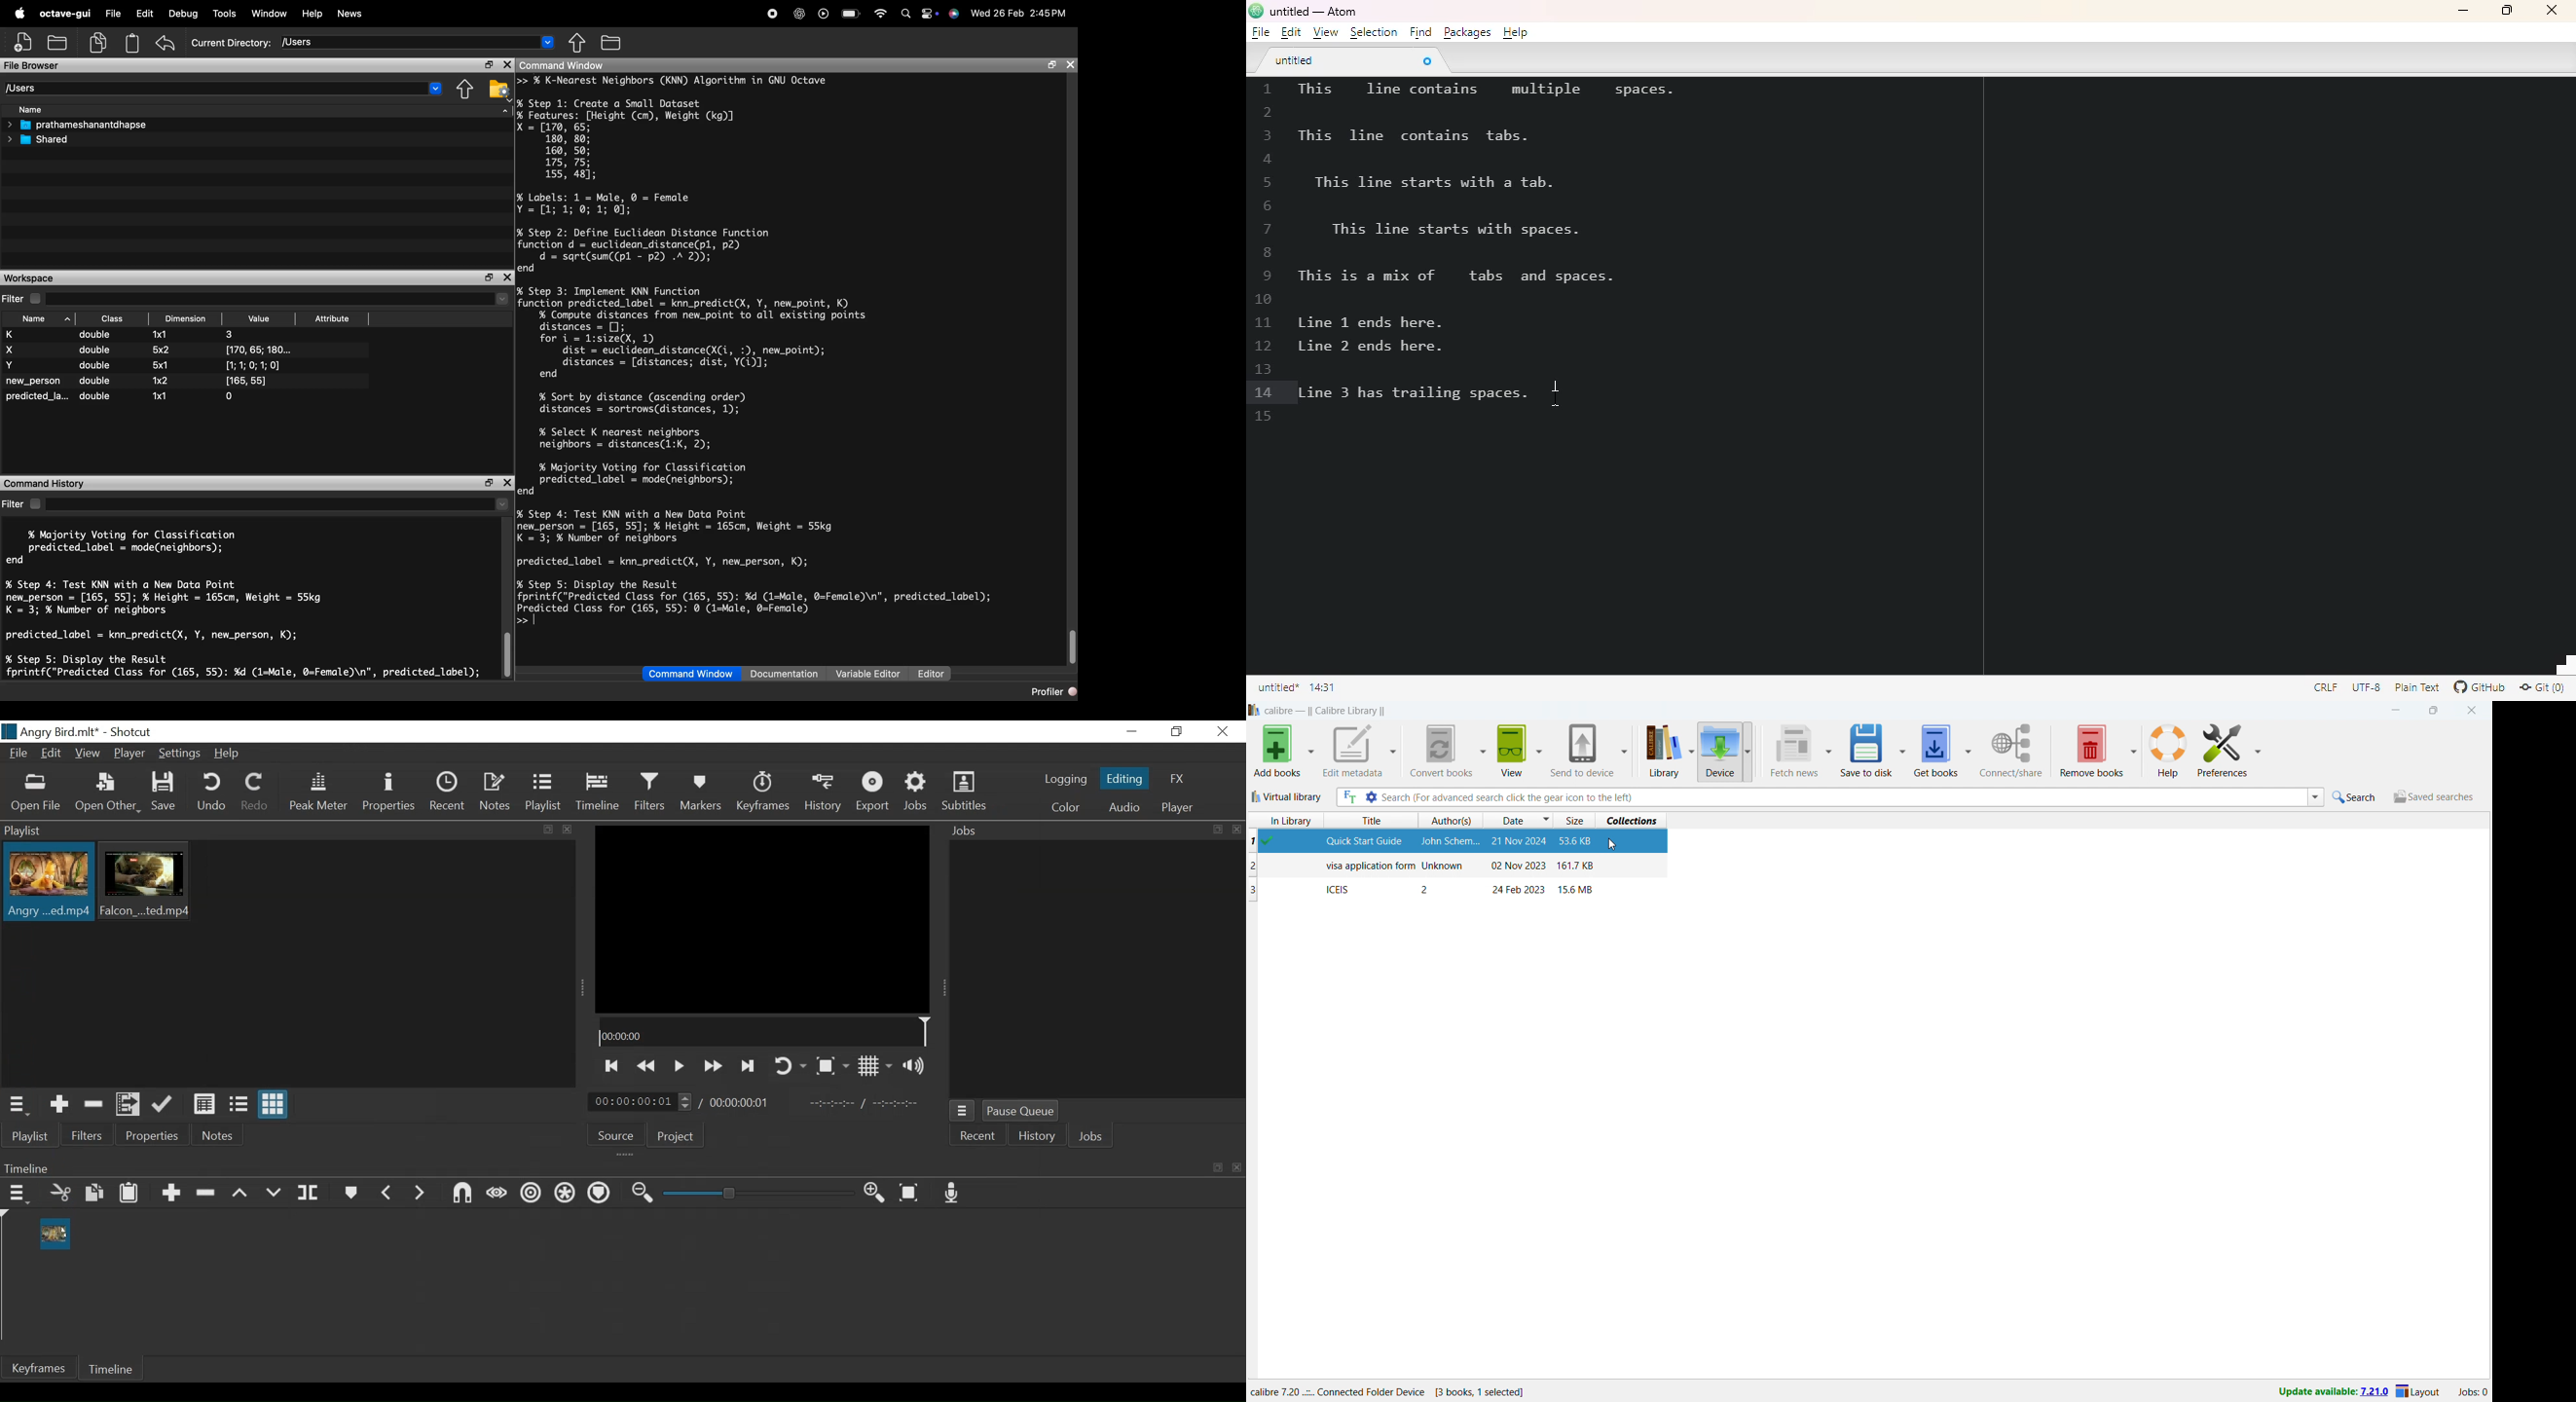  Describe the element at coordinates (880, 11) in the screenshot. I see `wifi` at that location.